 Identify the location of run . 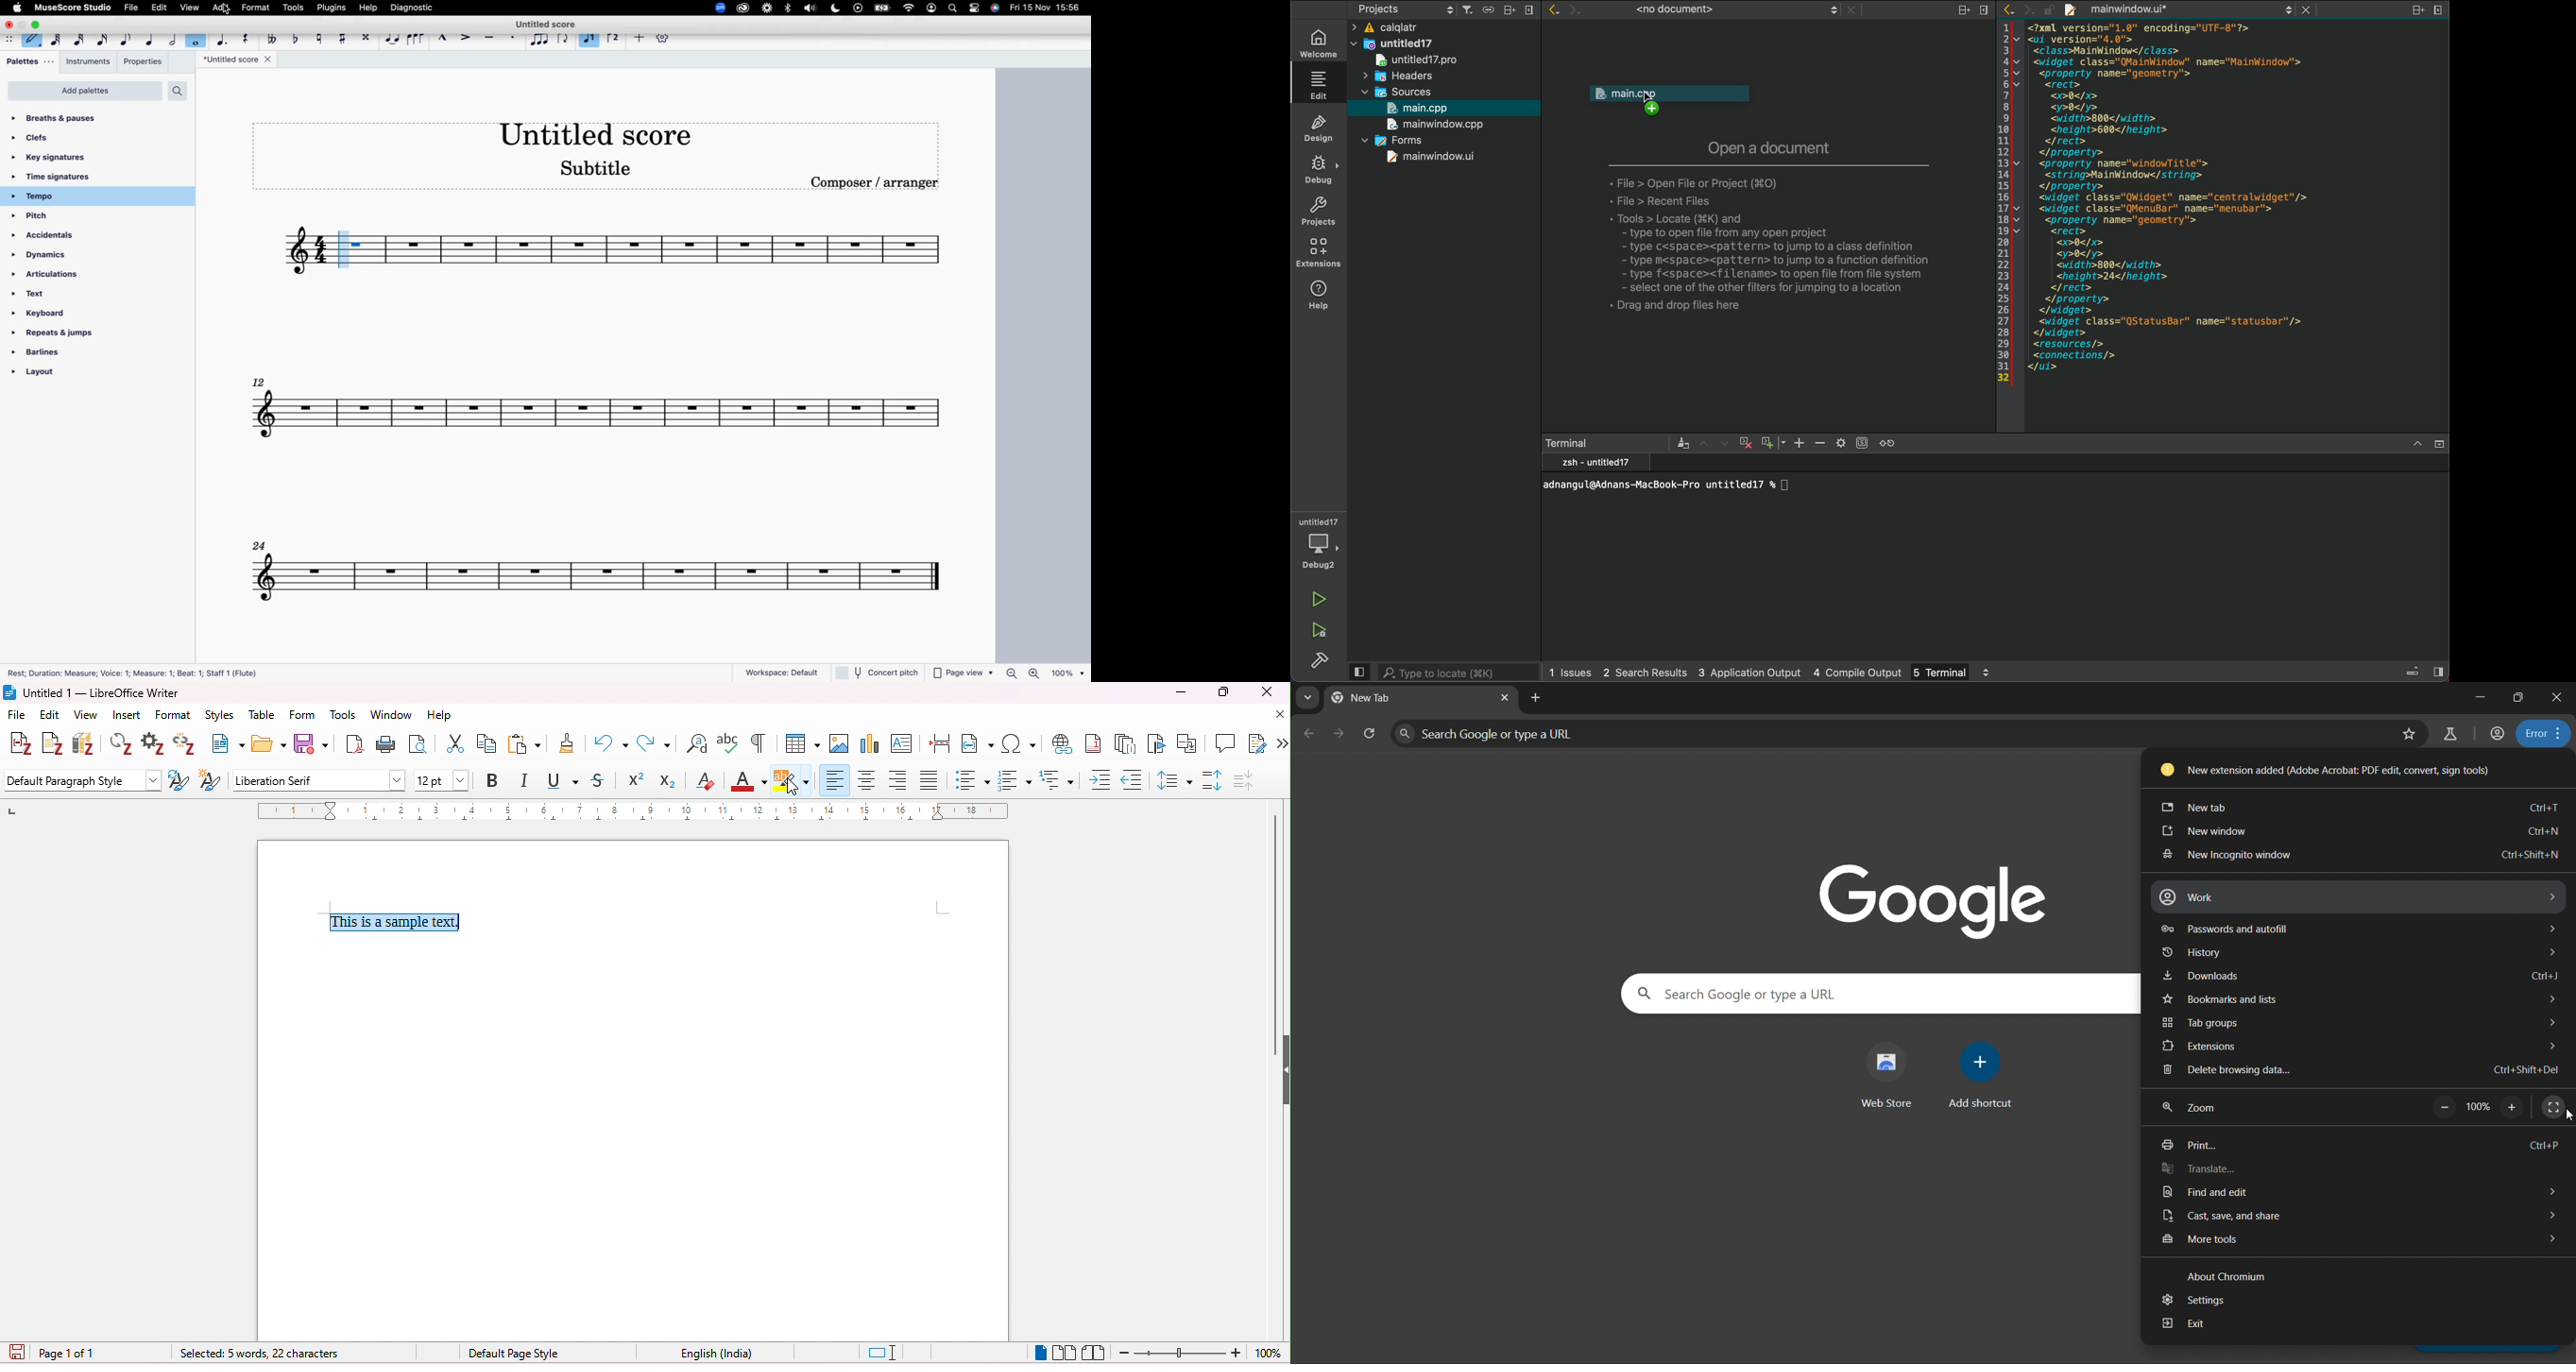
(1320, 601).